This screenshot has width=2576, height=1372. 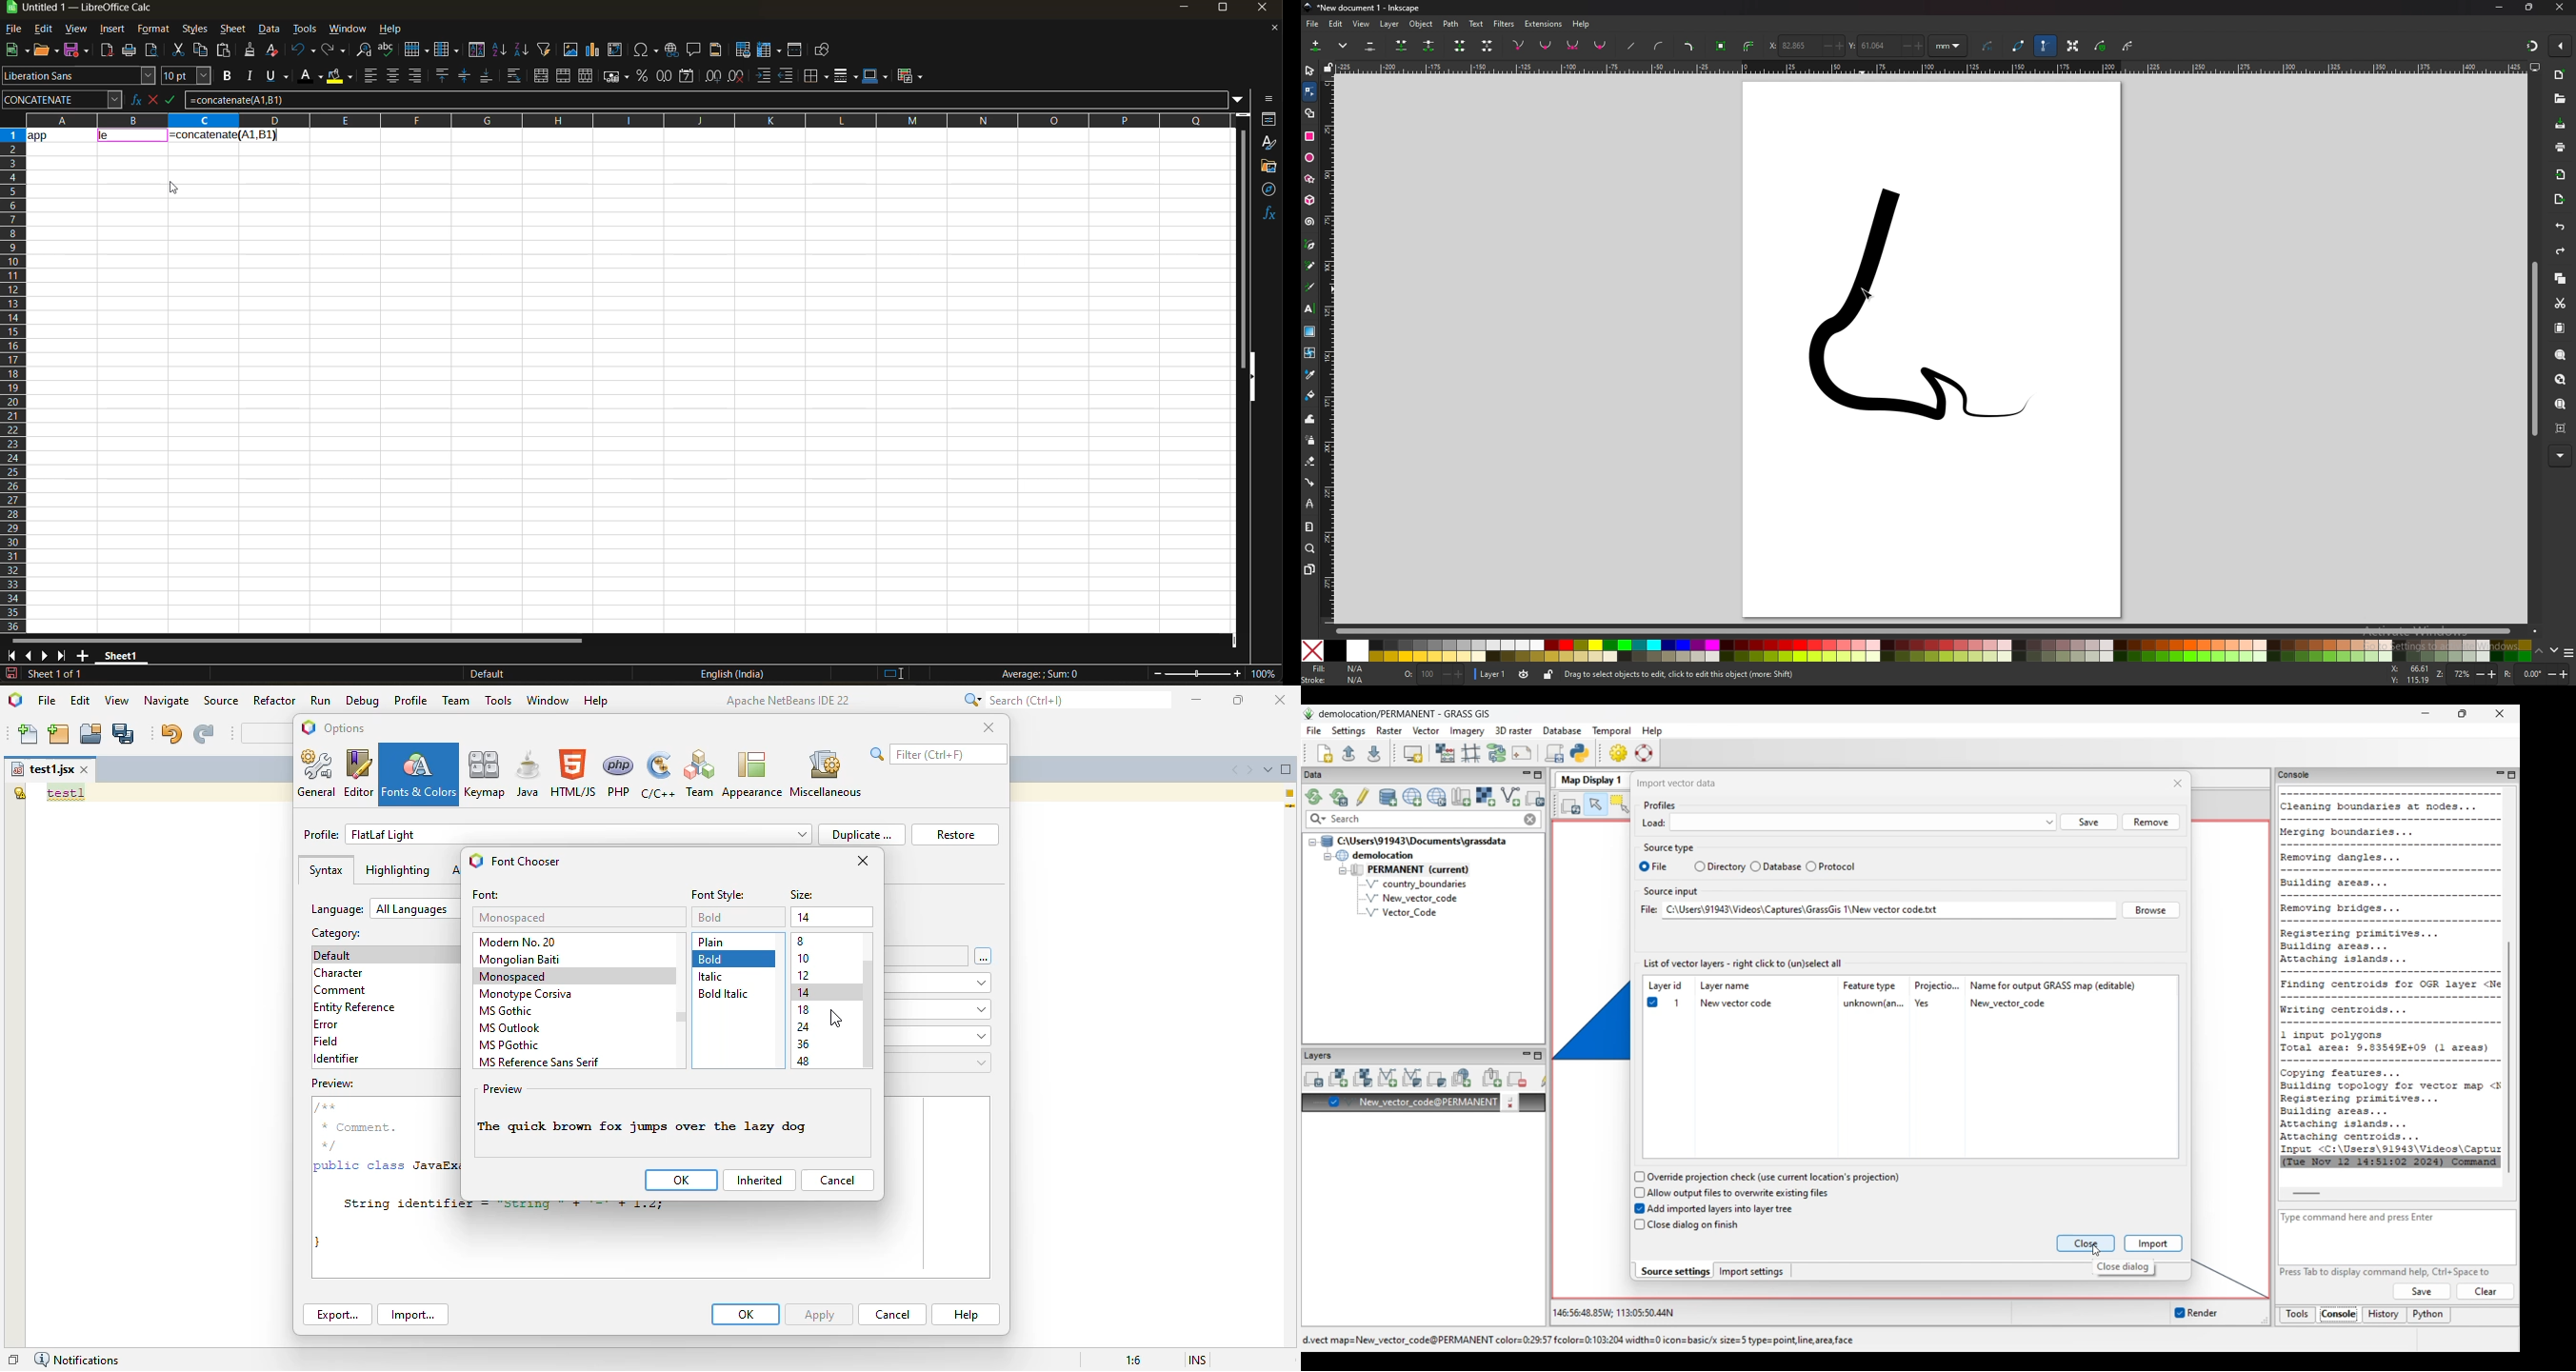 What do you see at coordinates (1267, 99) in the screenshot?
I see `sidebar settings` at bounding box center [1267, 99].